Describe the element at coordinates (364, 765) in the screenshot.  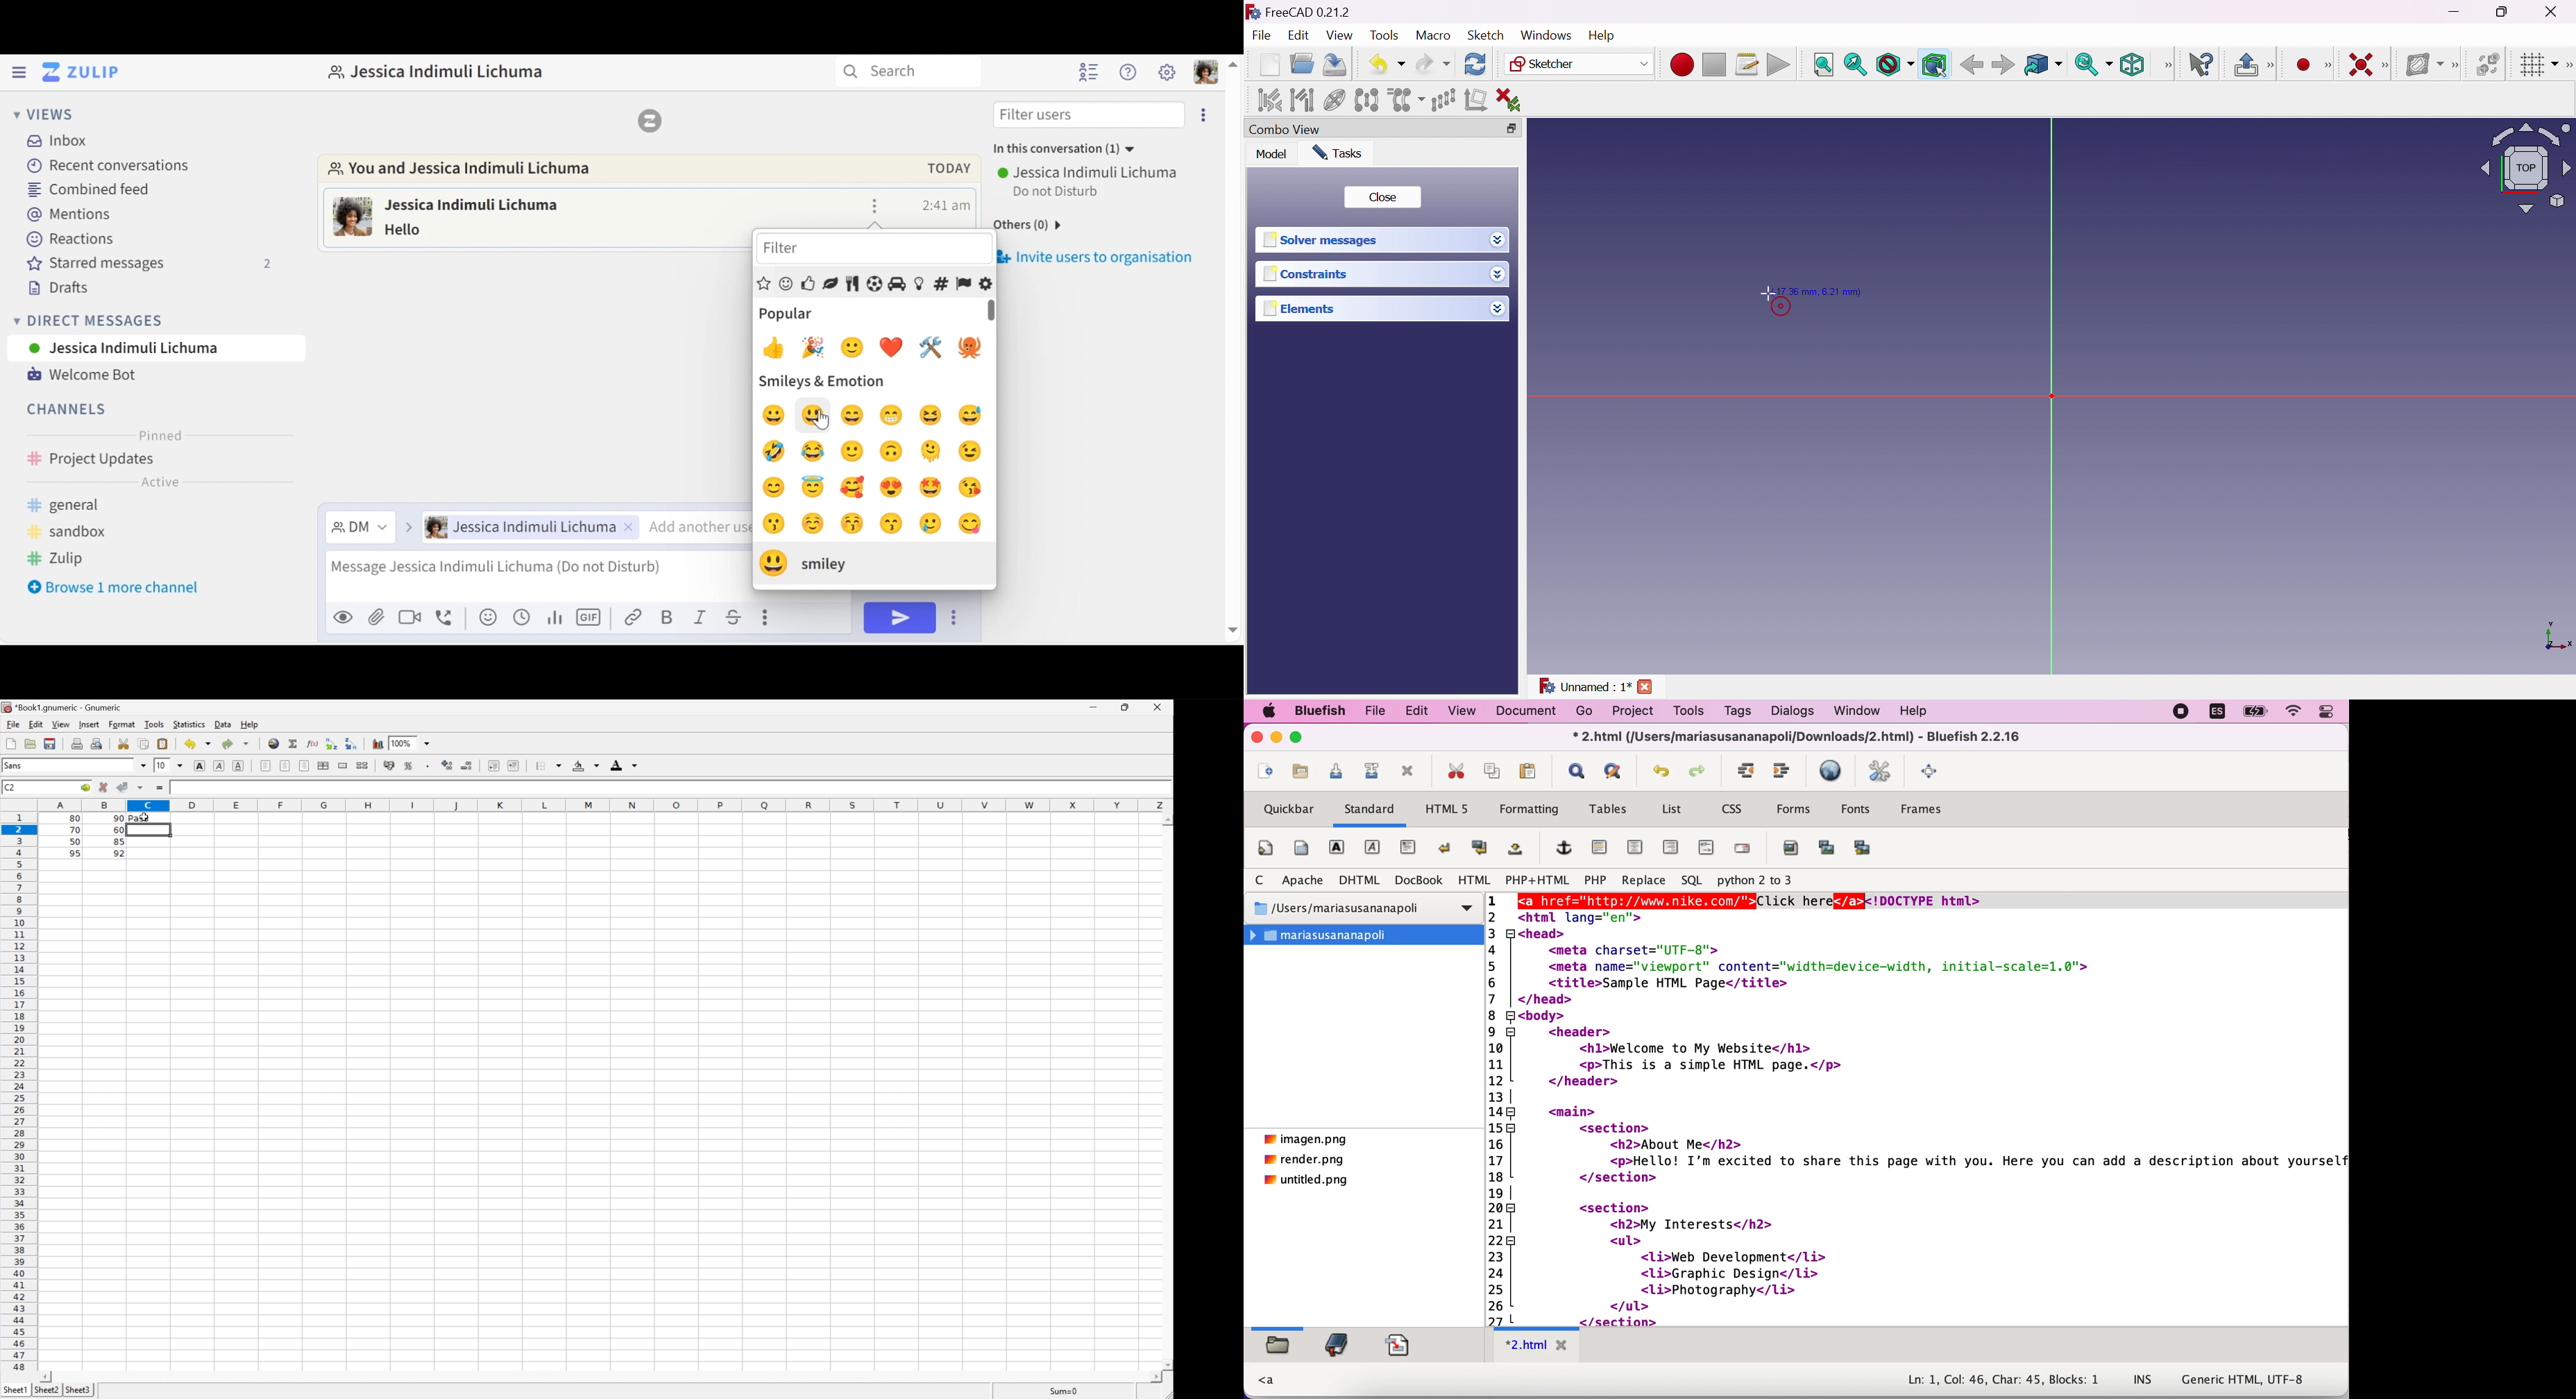
I see `Split merged ranges of cells` at that location.